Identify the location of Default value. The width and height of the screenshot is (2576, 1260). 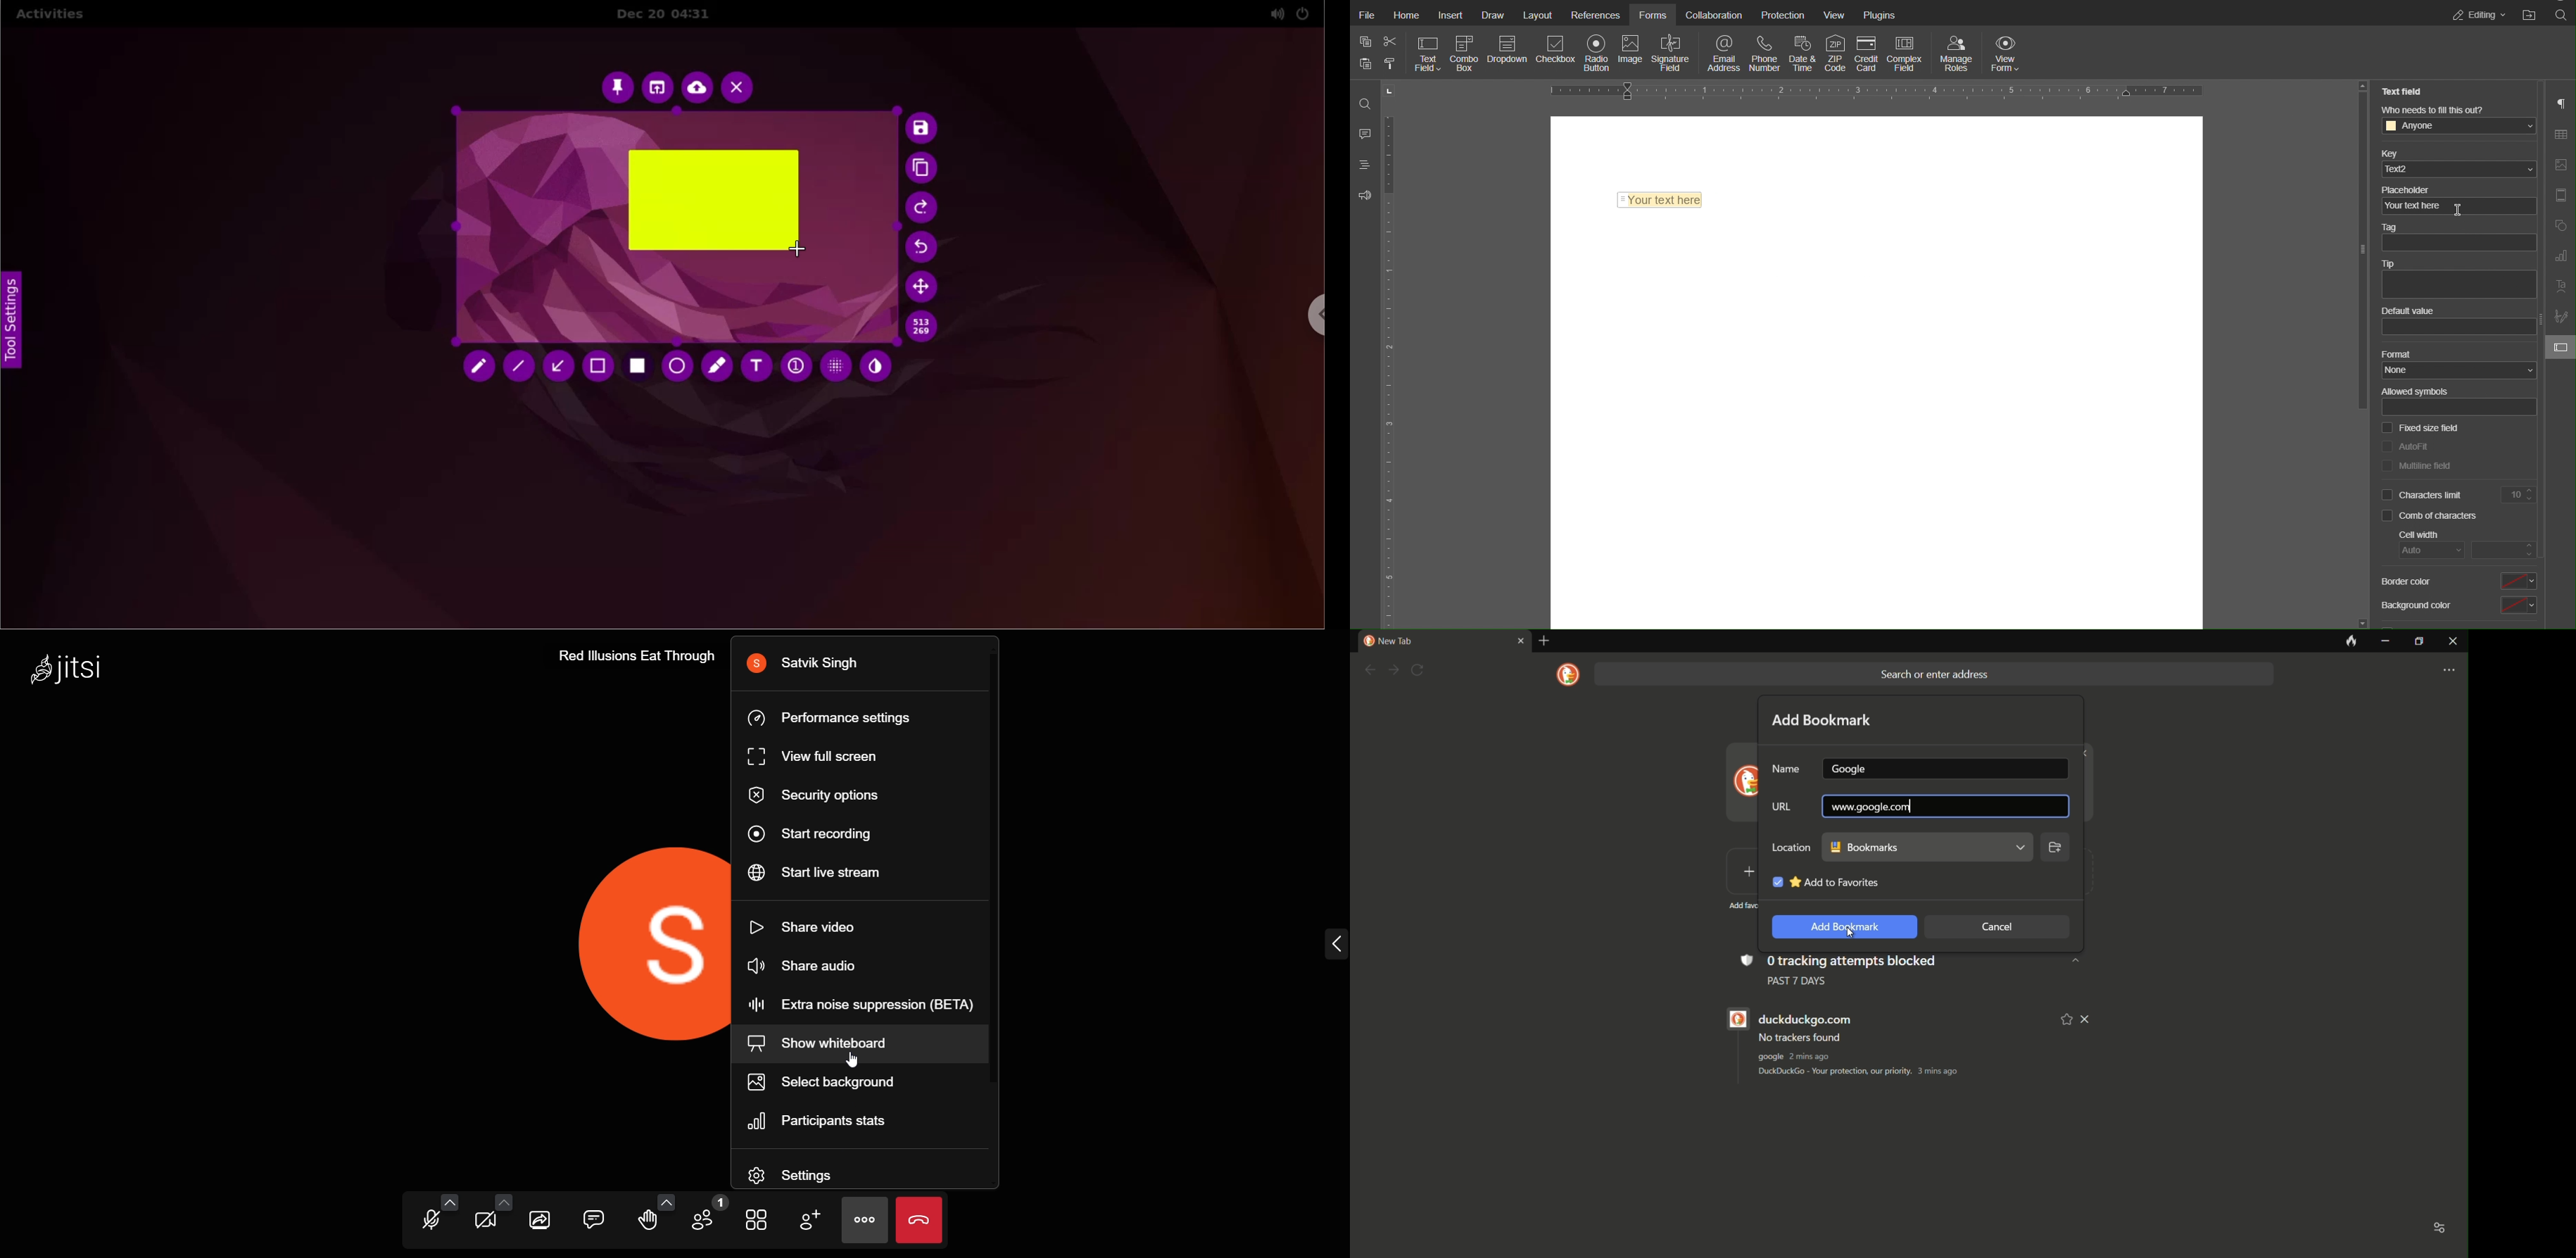
(2456, 322).